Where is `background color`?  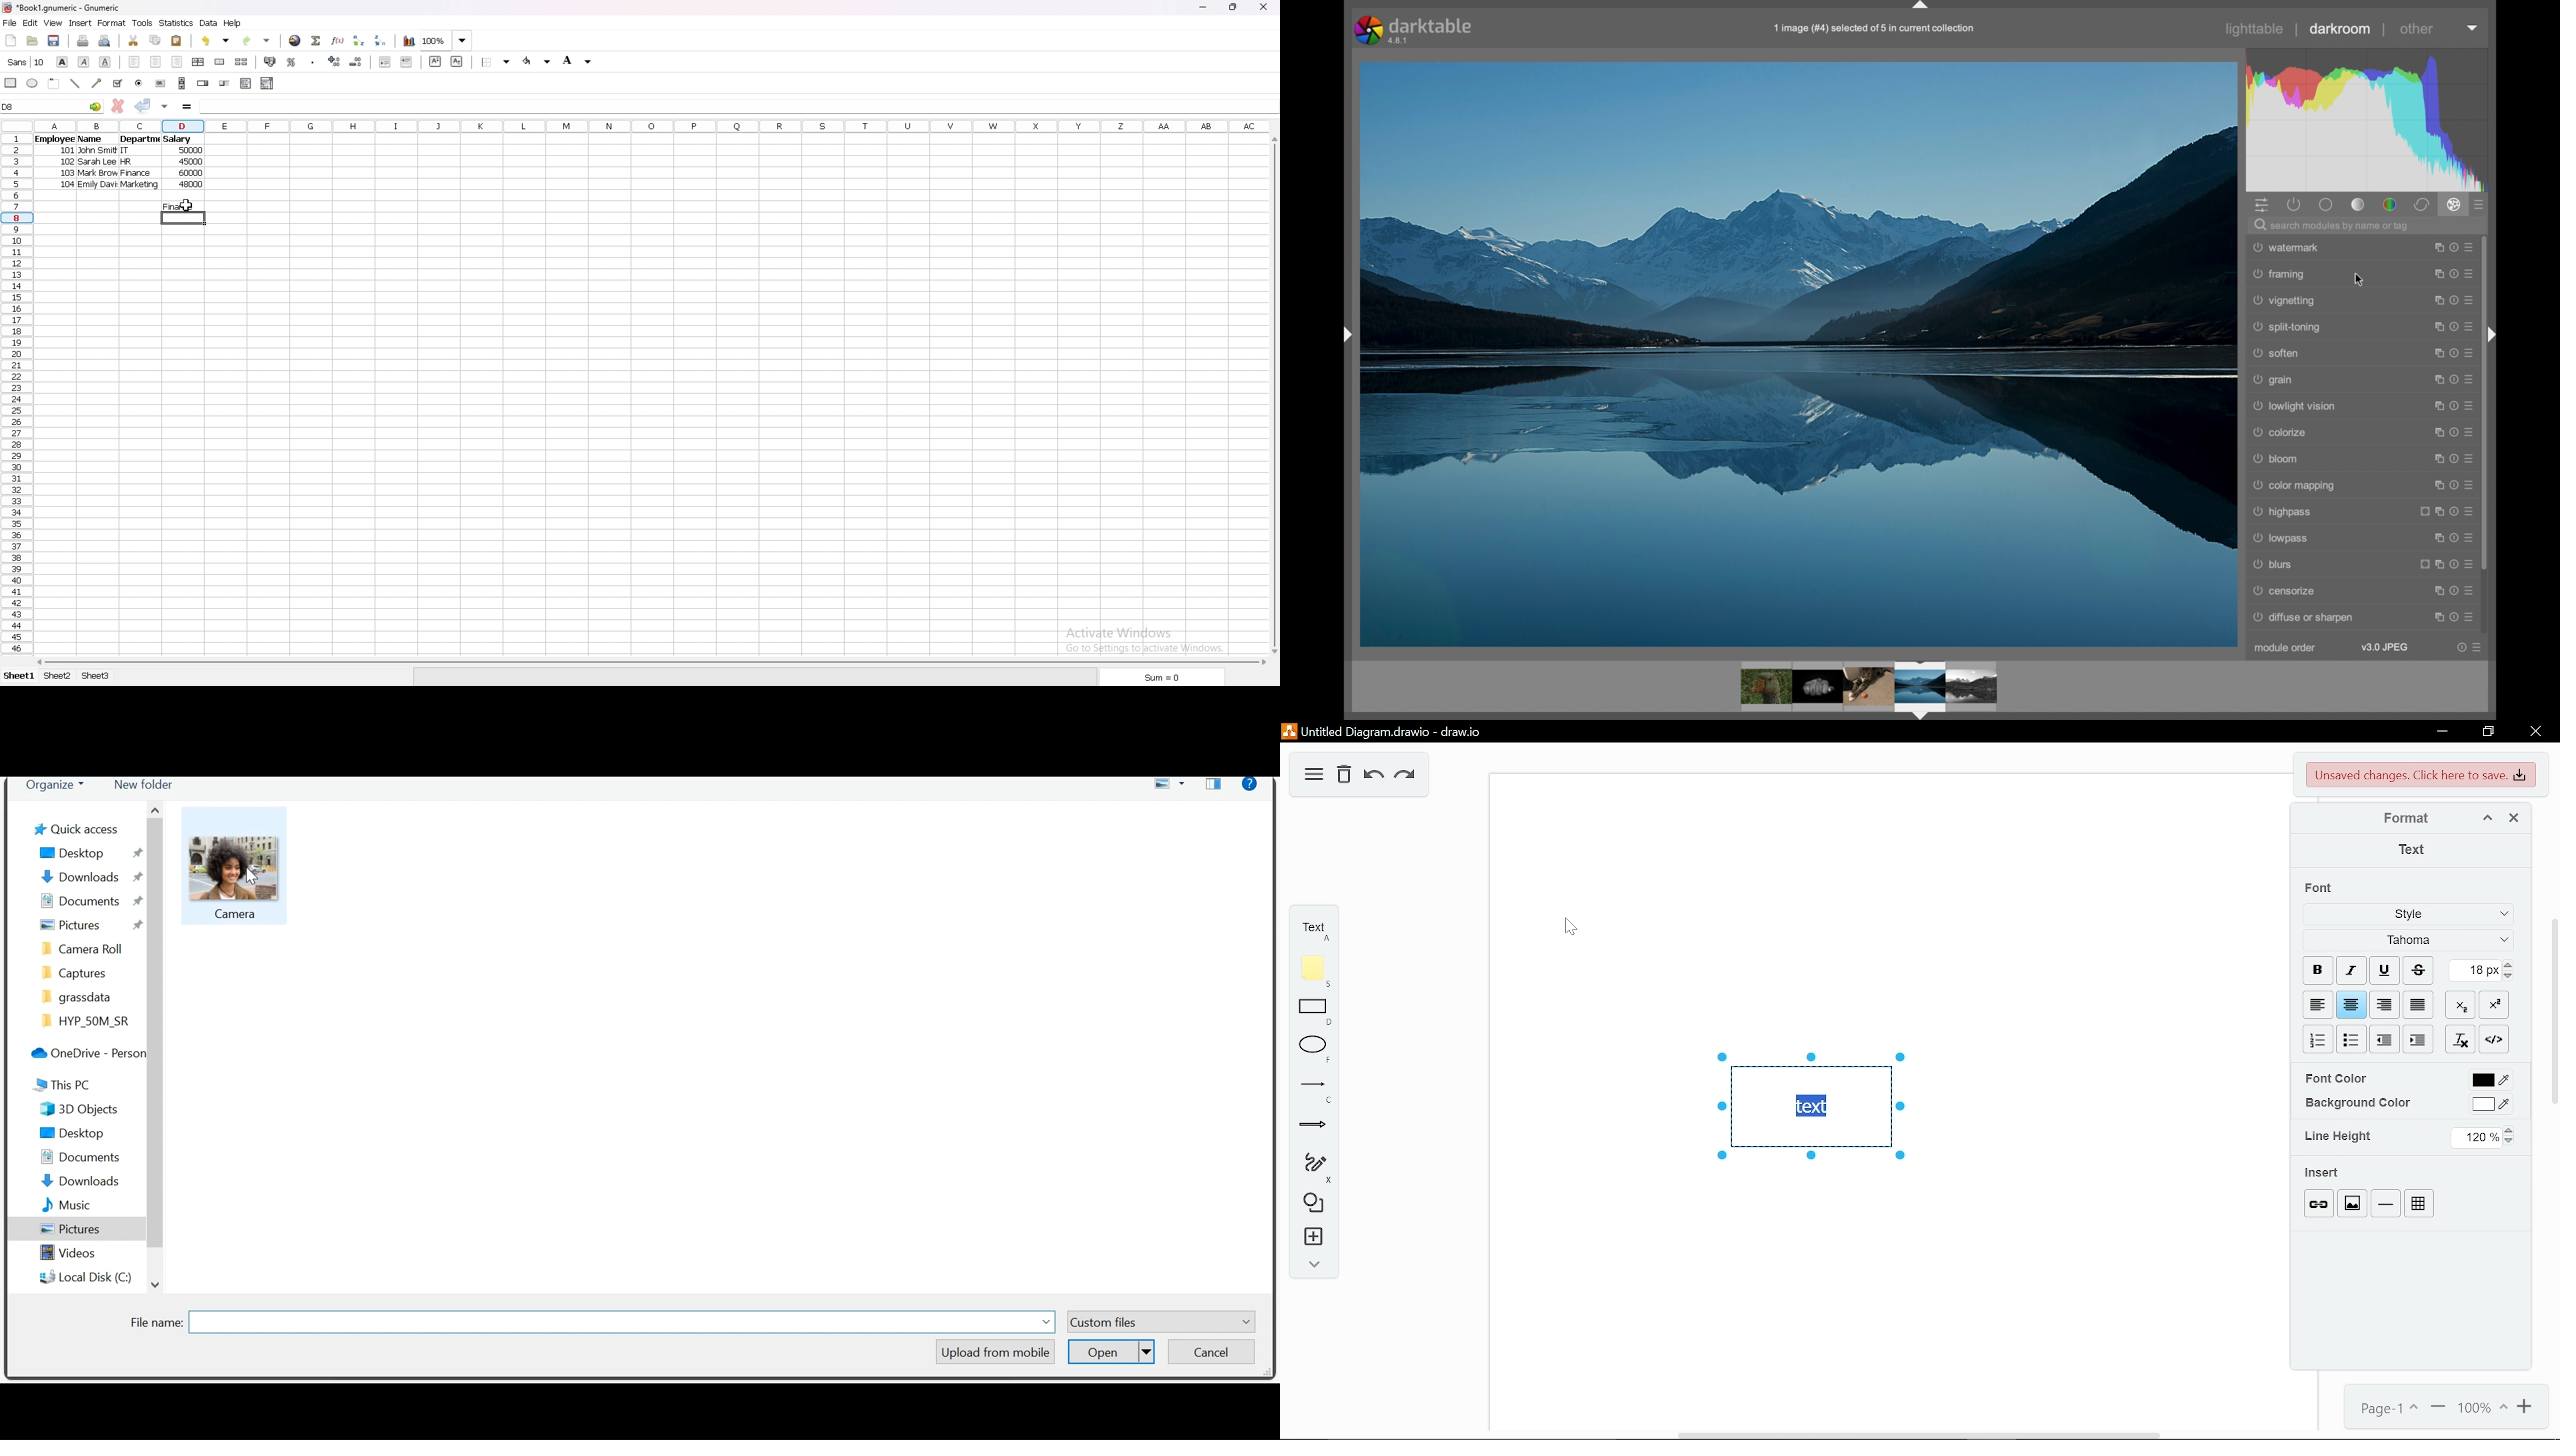
background color is located at coordinates (2357, 1103).